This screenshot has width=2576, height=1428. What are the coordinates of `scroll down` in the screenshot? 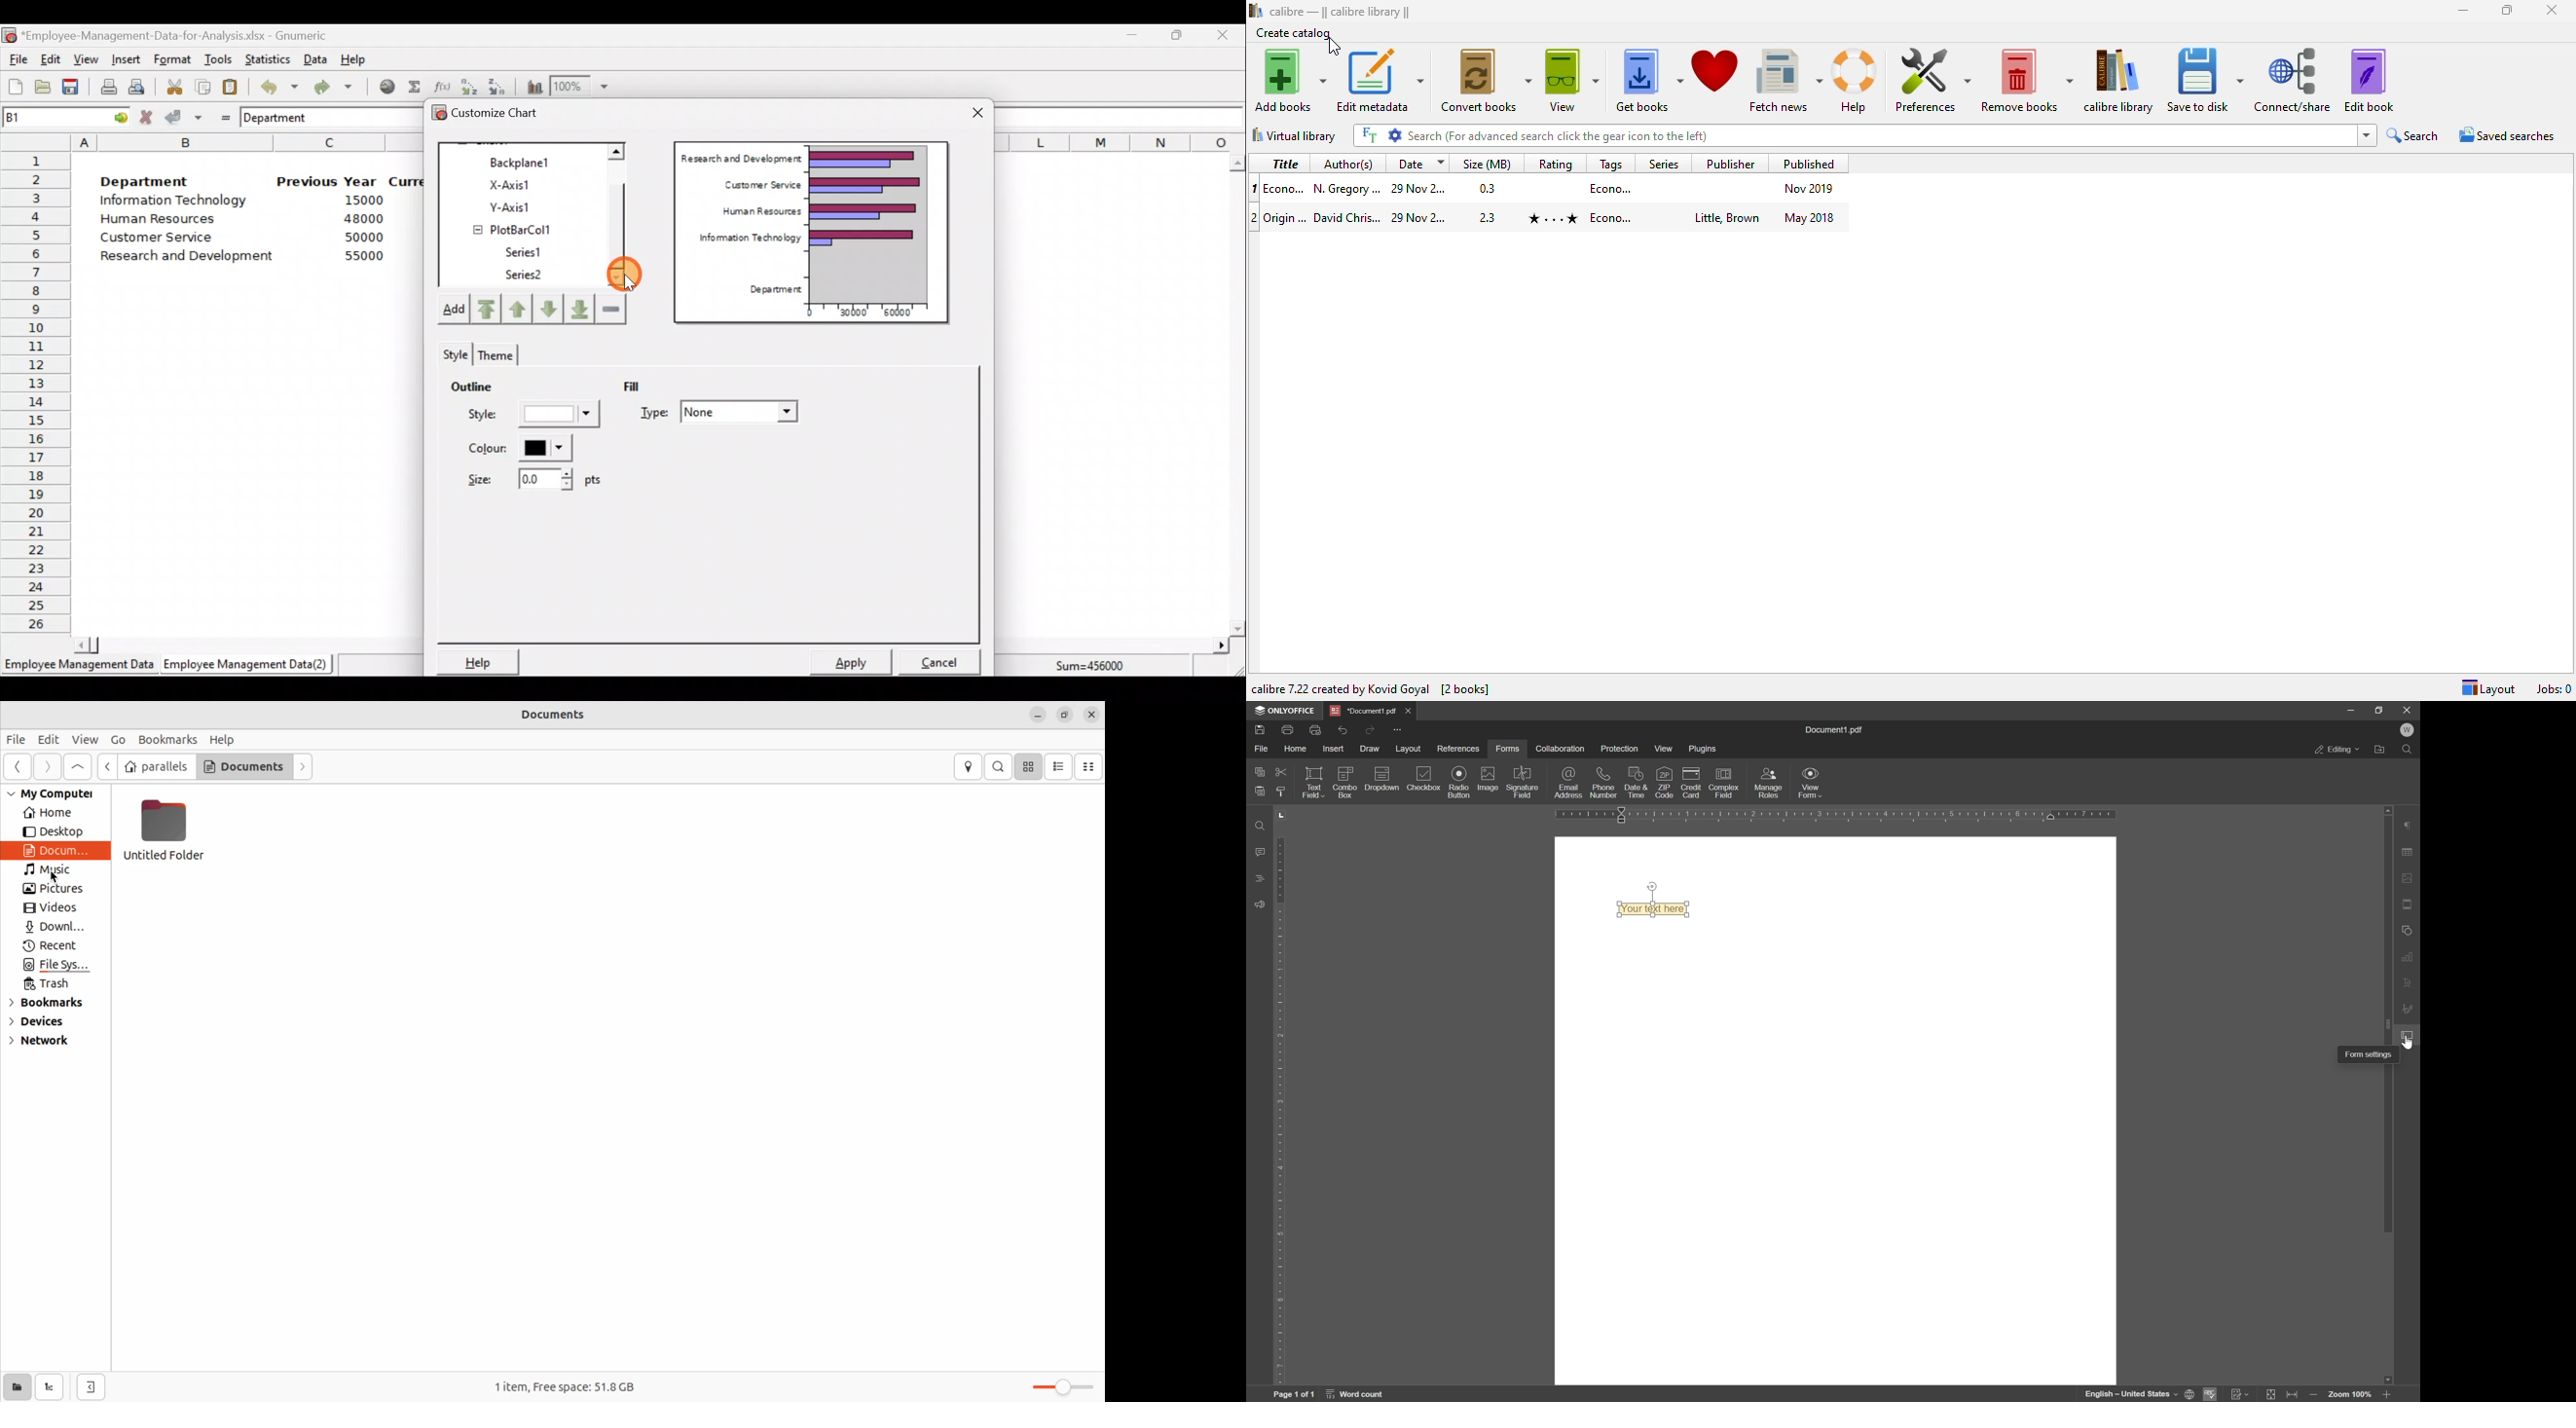 It's located at (2389, 1379).